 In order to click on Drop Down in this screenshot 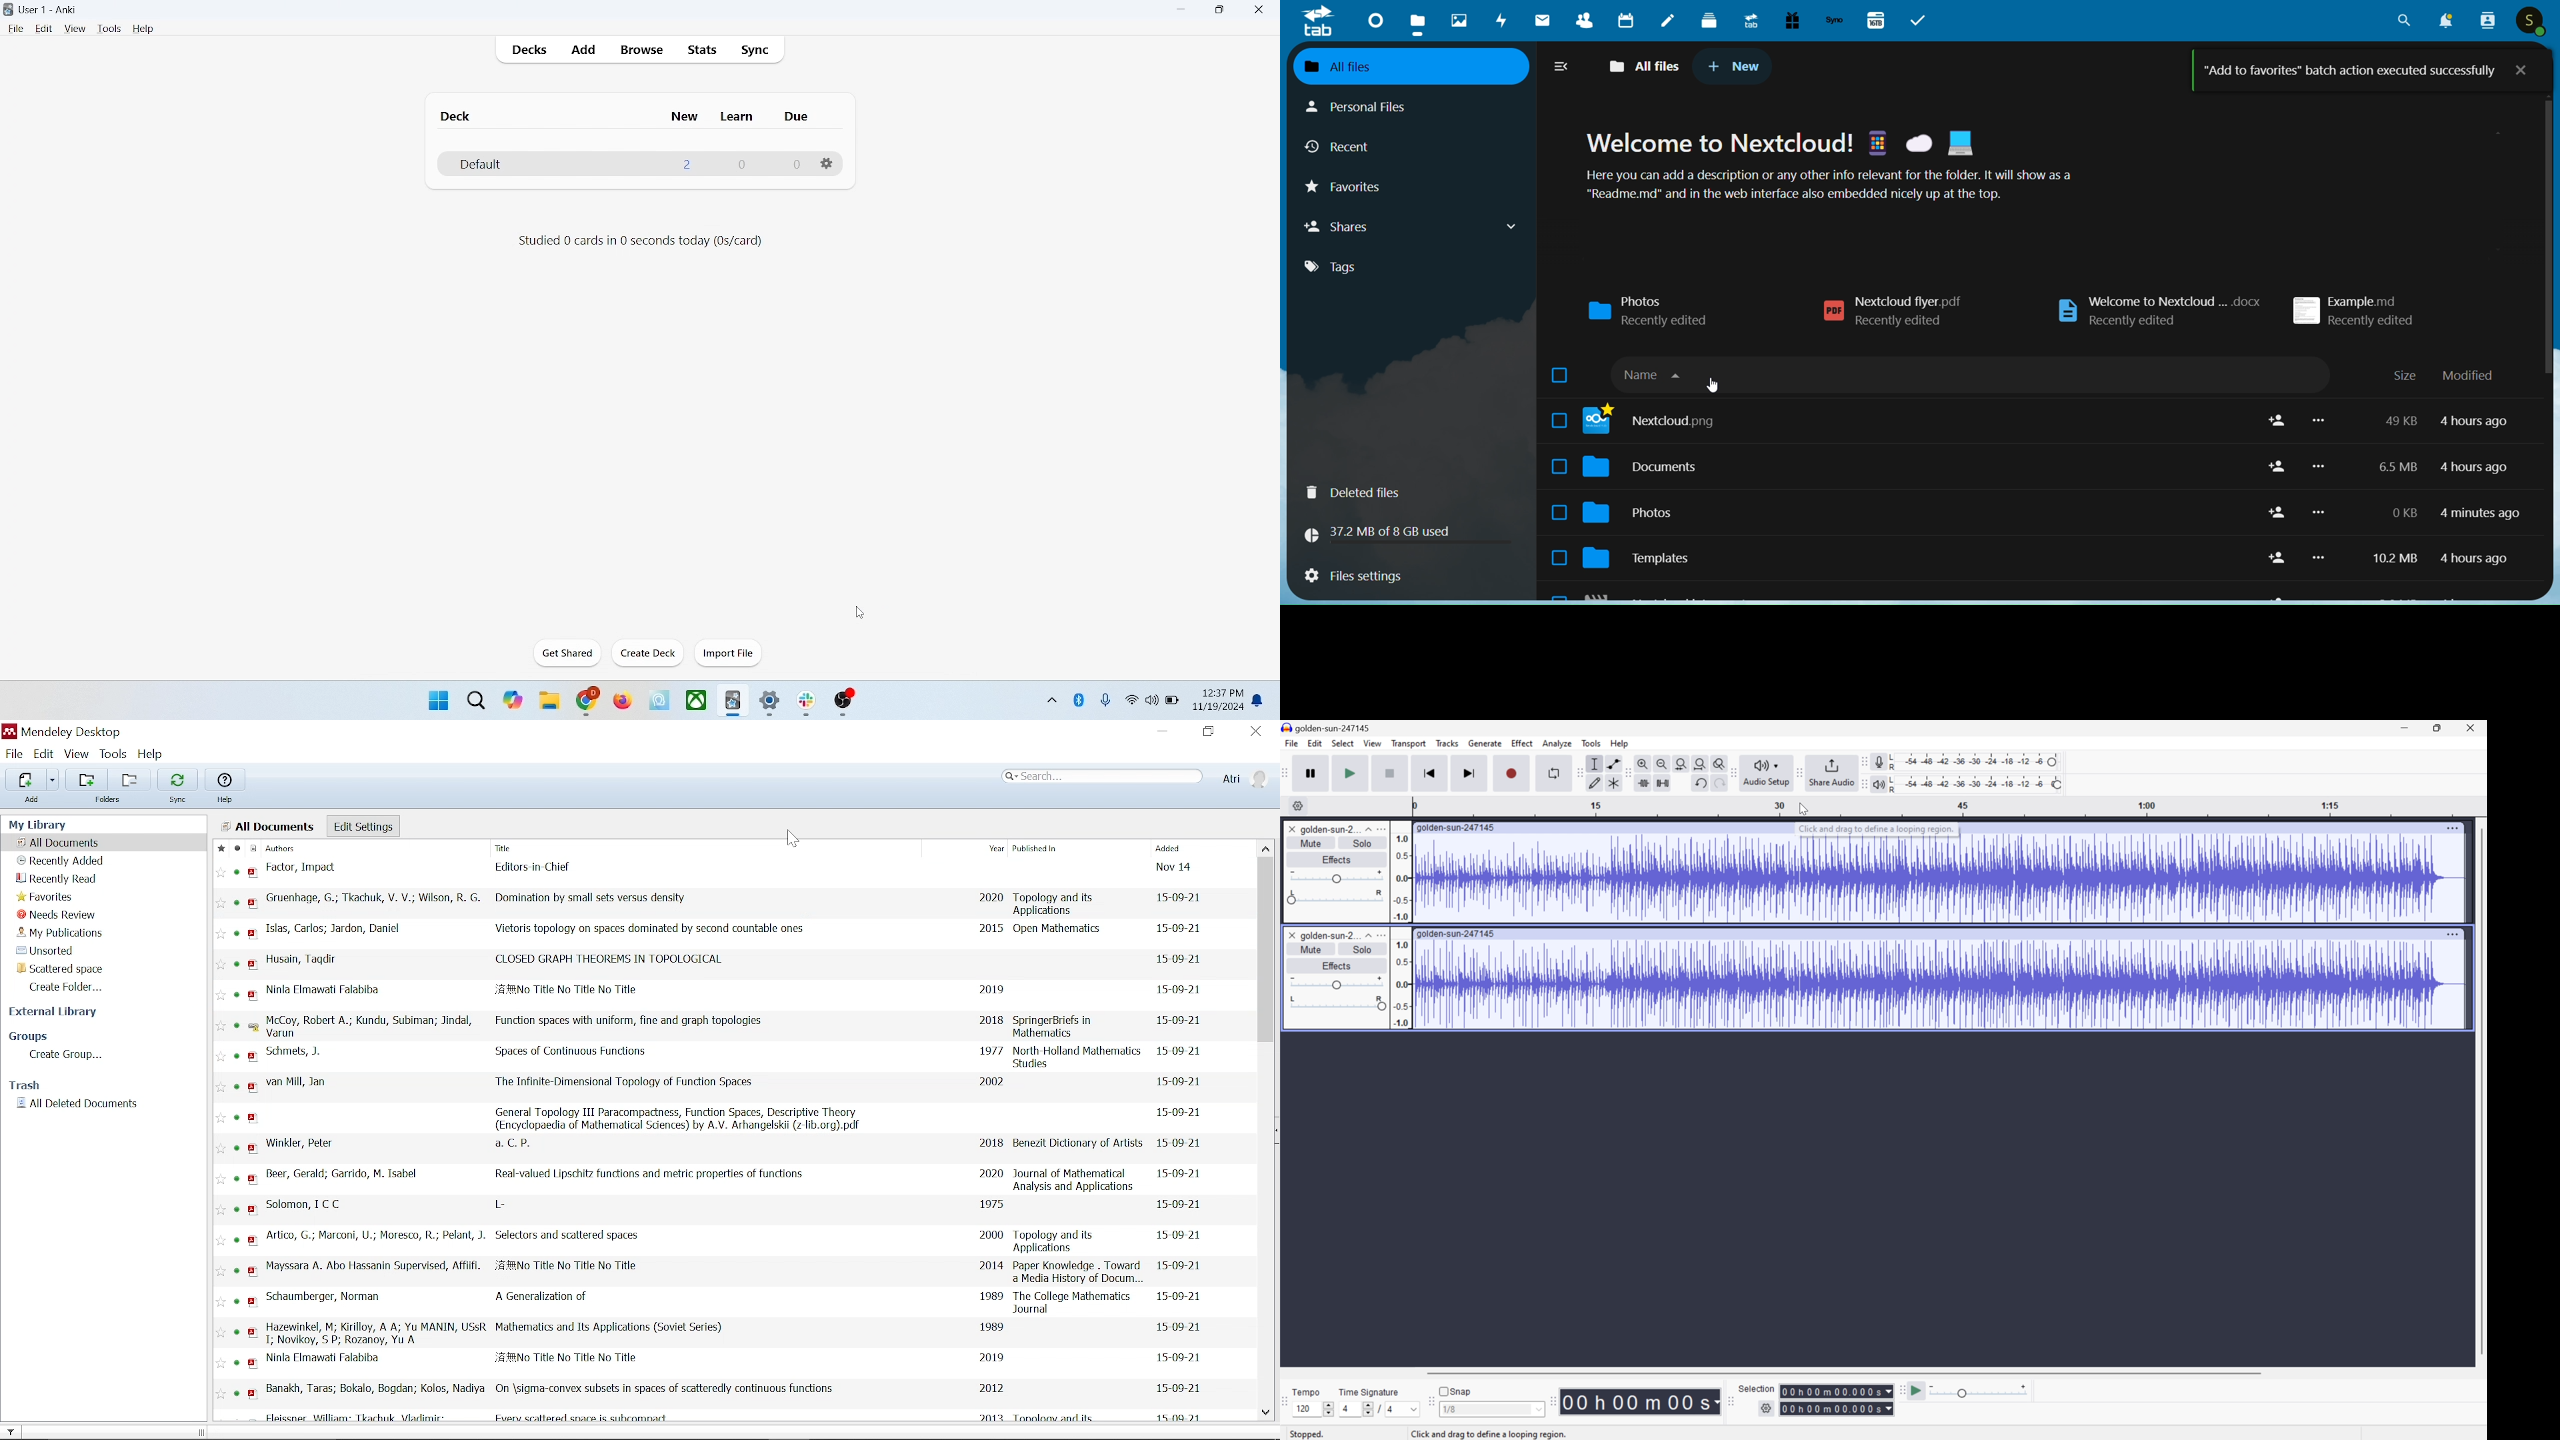, I will do `click(1367, 829)`.